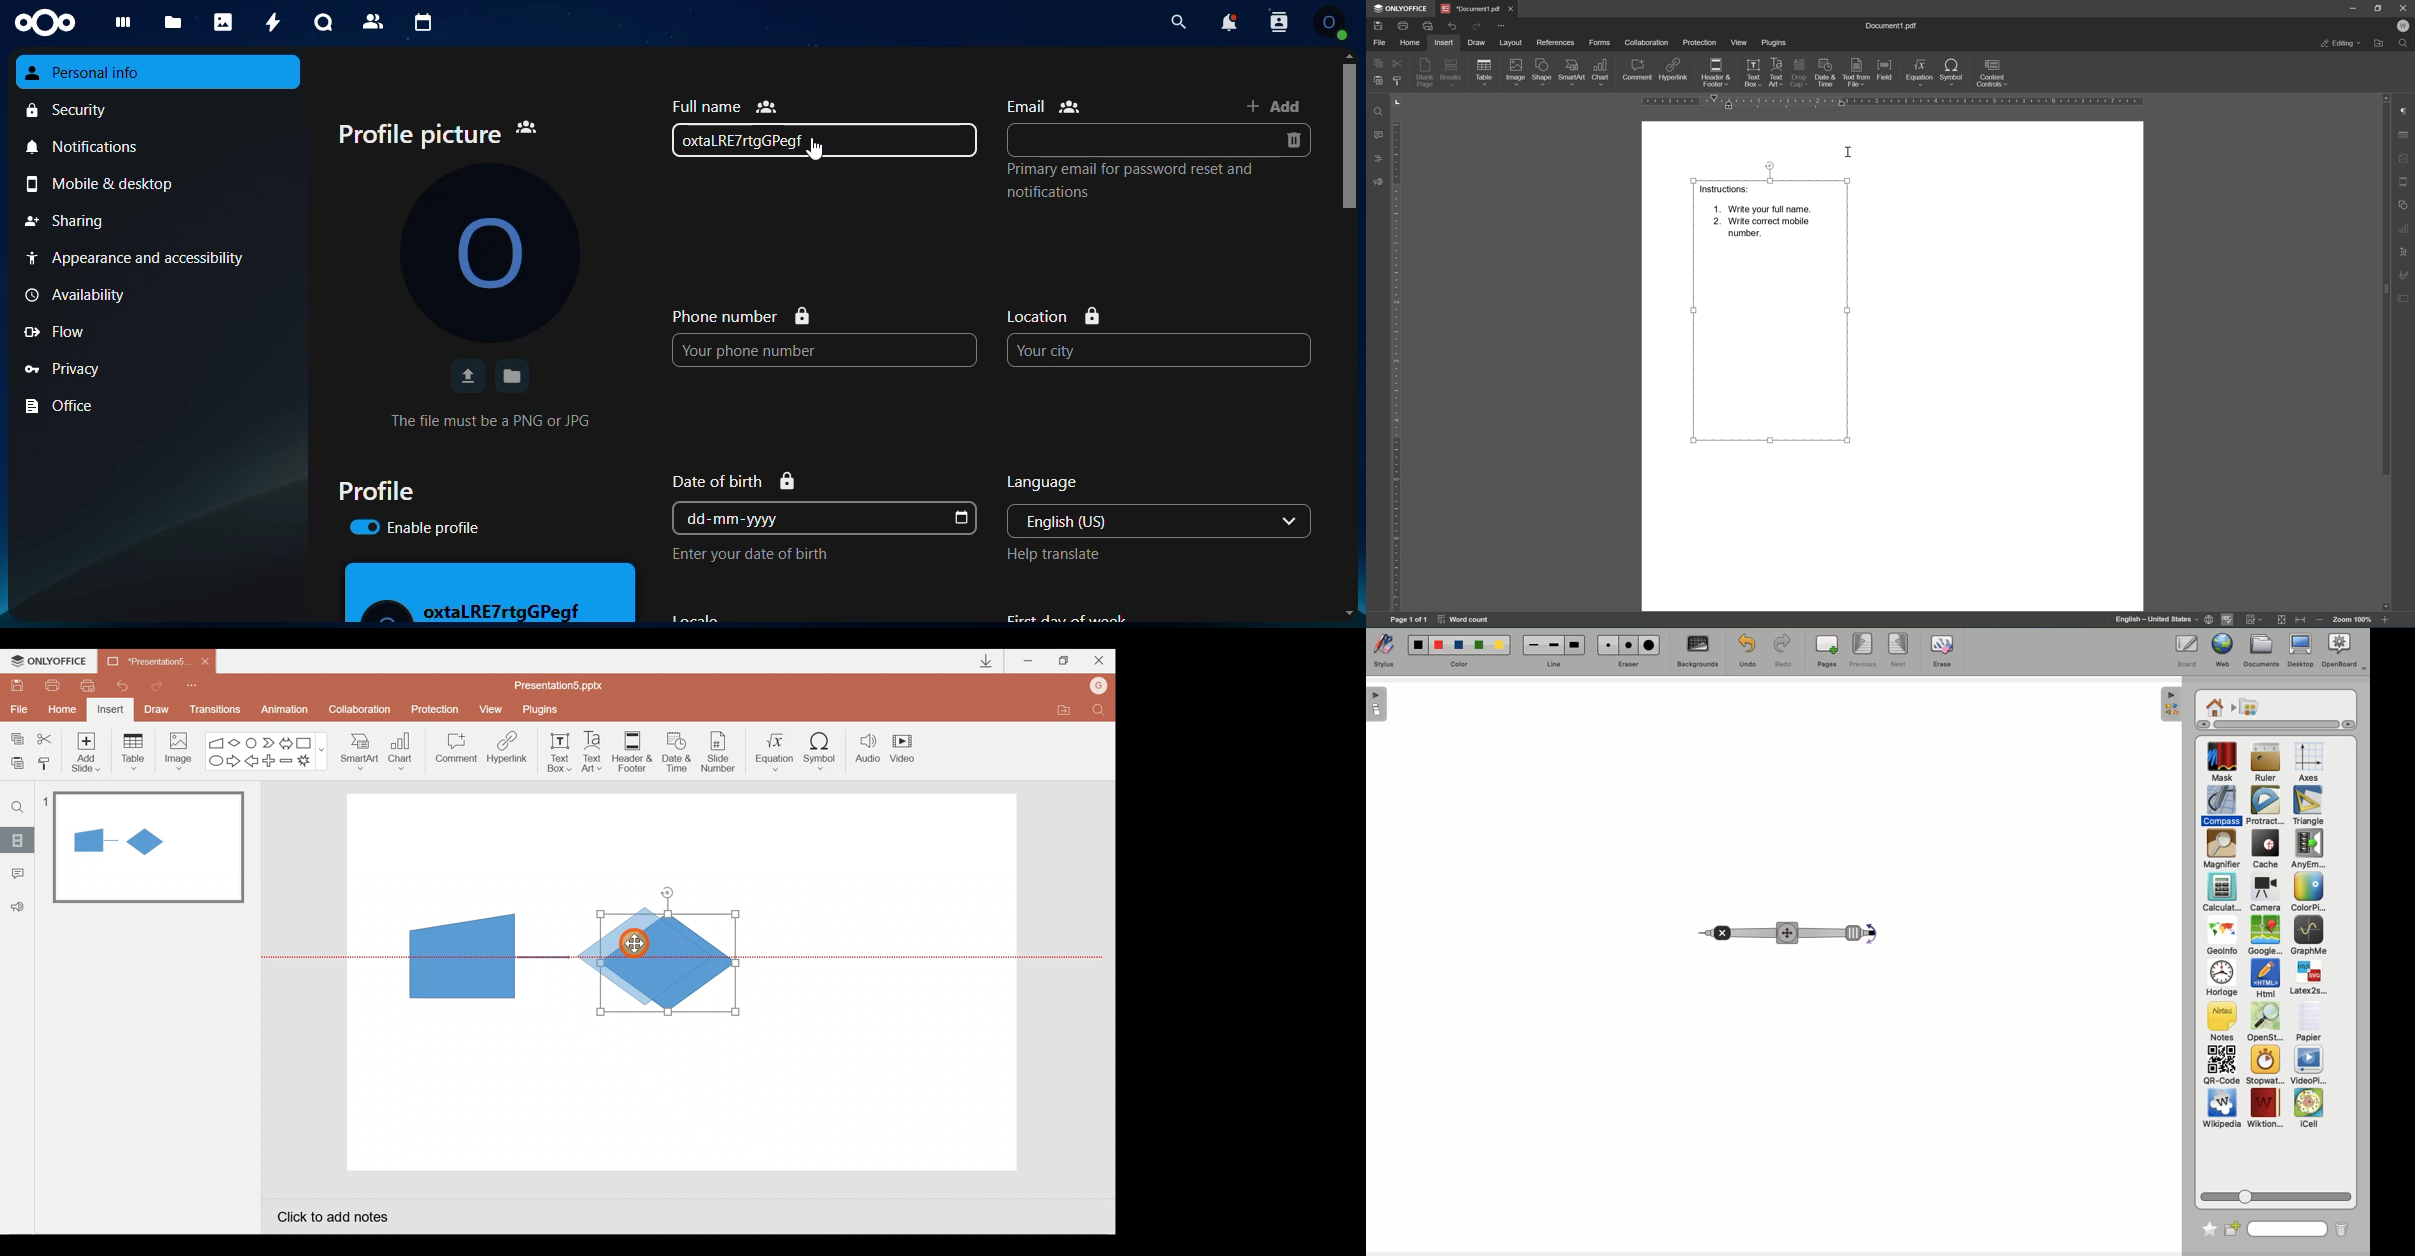 The width and height of the screenshot is (2436, 1260). Describe the element at coordinates (1863, 651) in the screenshot. I see `Previous` at that location.